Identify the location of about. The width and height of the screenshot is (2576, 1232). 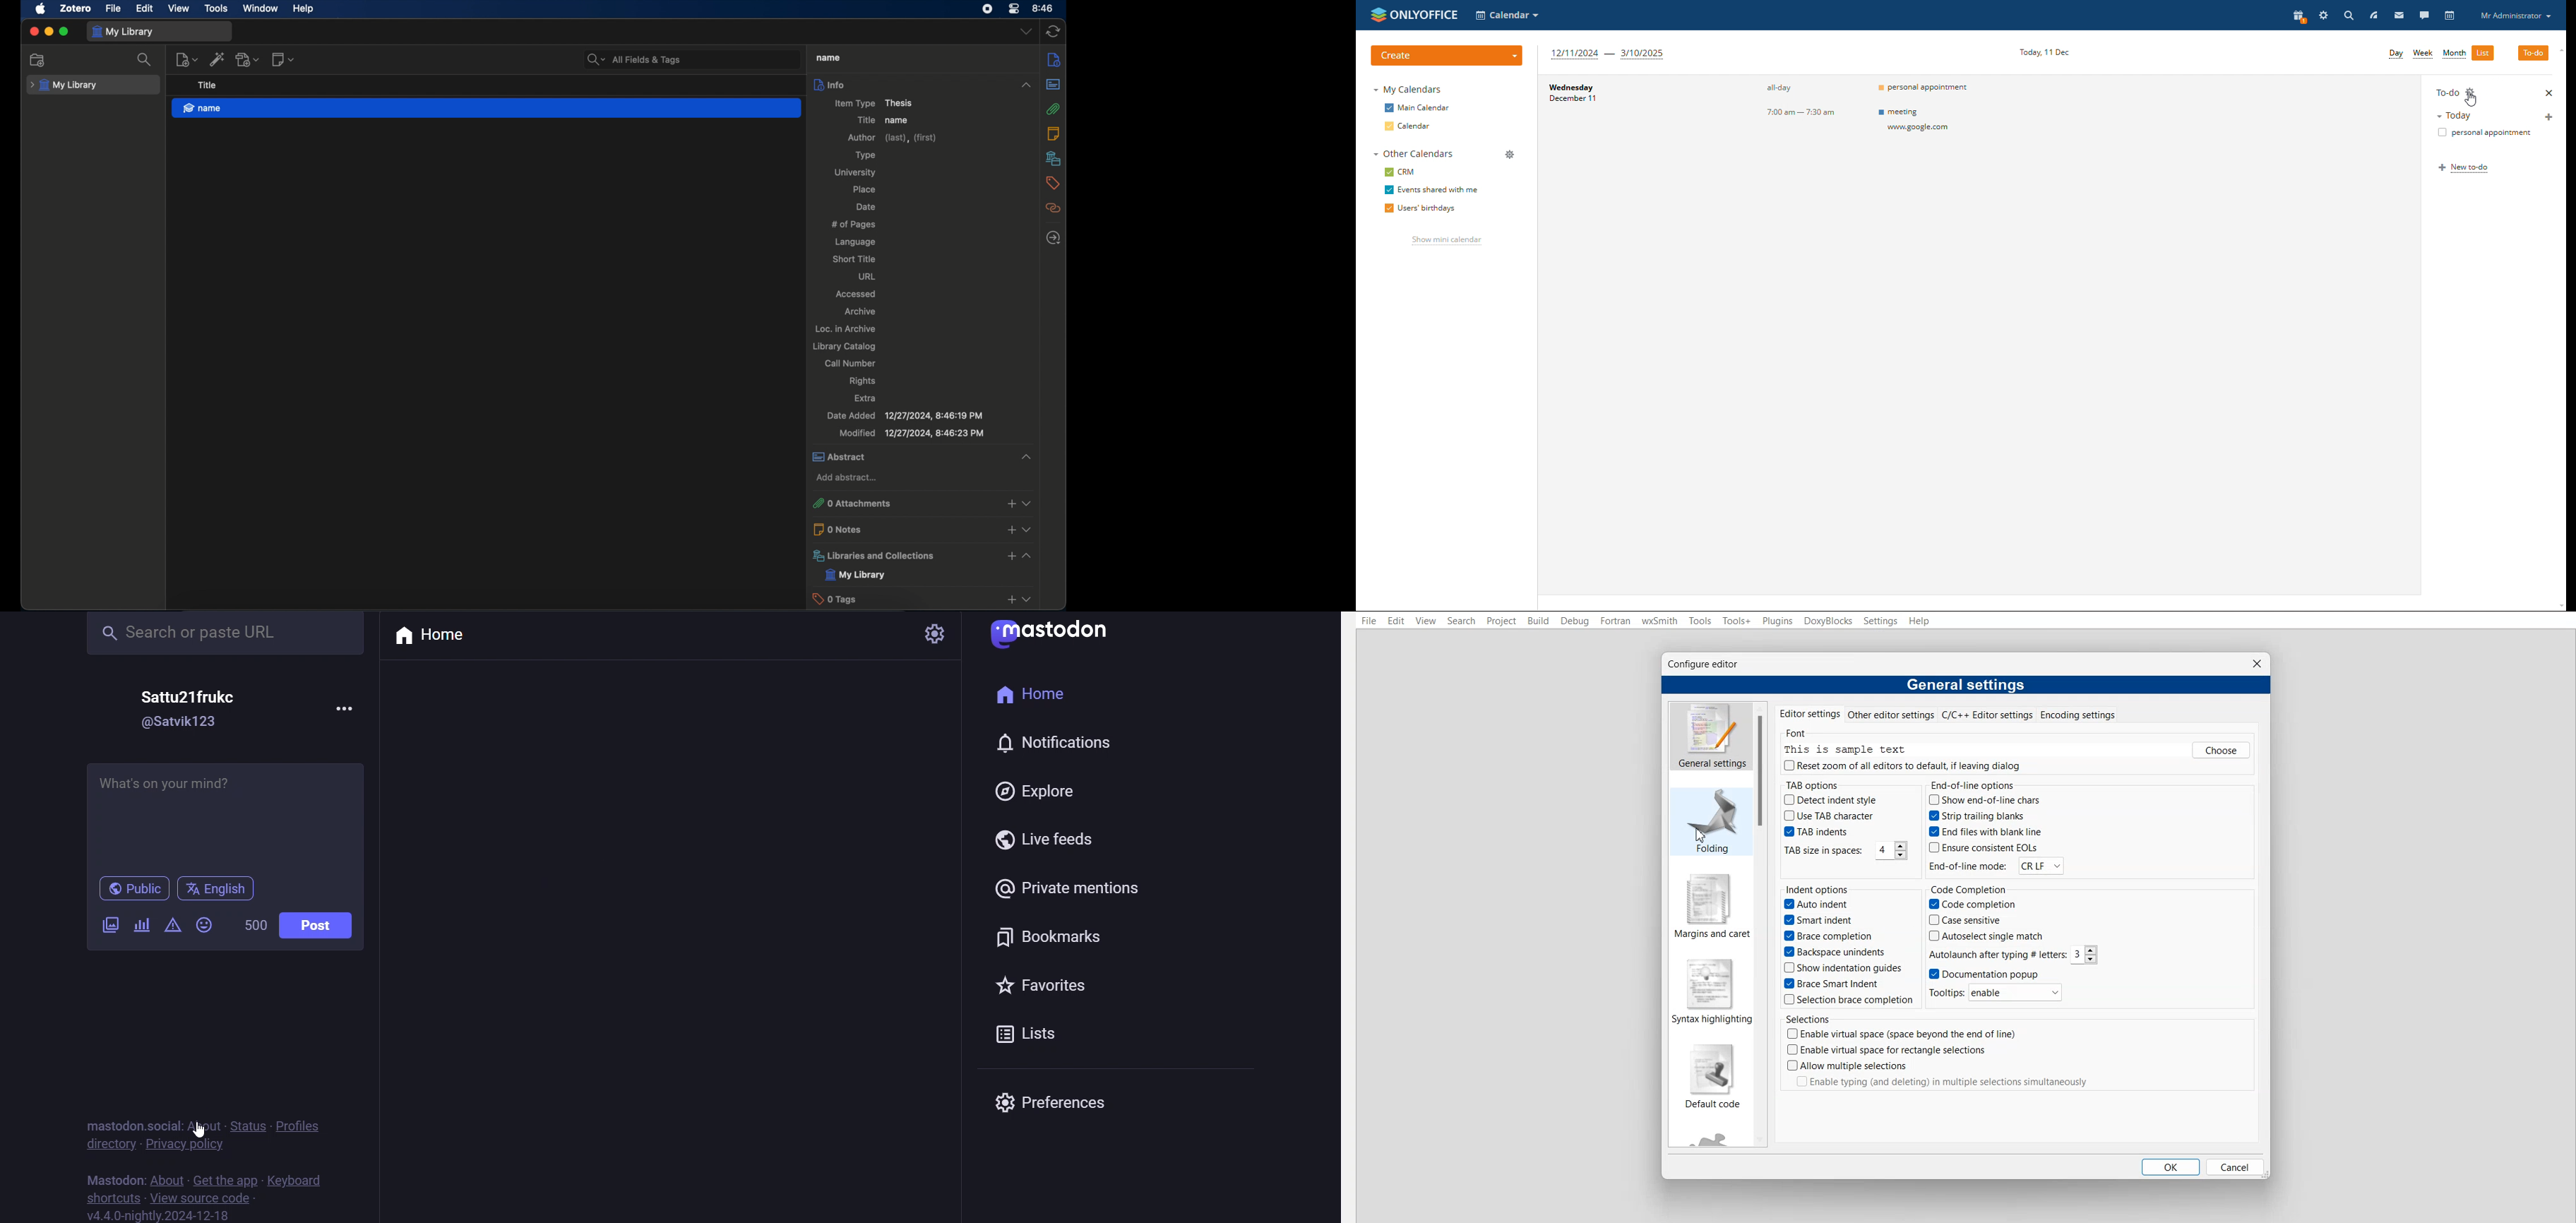
(206, 1124).